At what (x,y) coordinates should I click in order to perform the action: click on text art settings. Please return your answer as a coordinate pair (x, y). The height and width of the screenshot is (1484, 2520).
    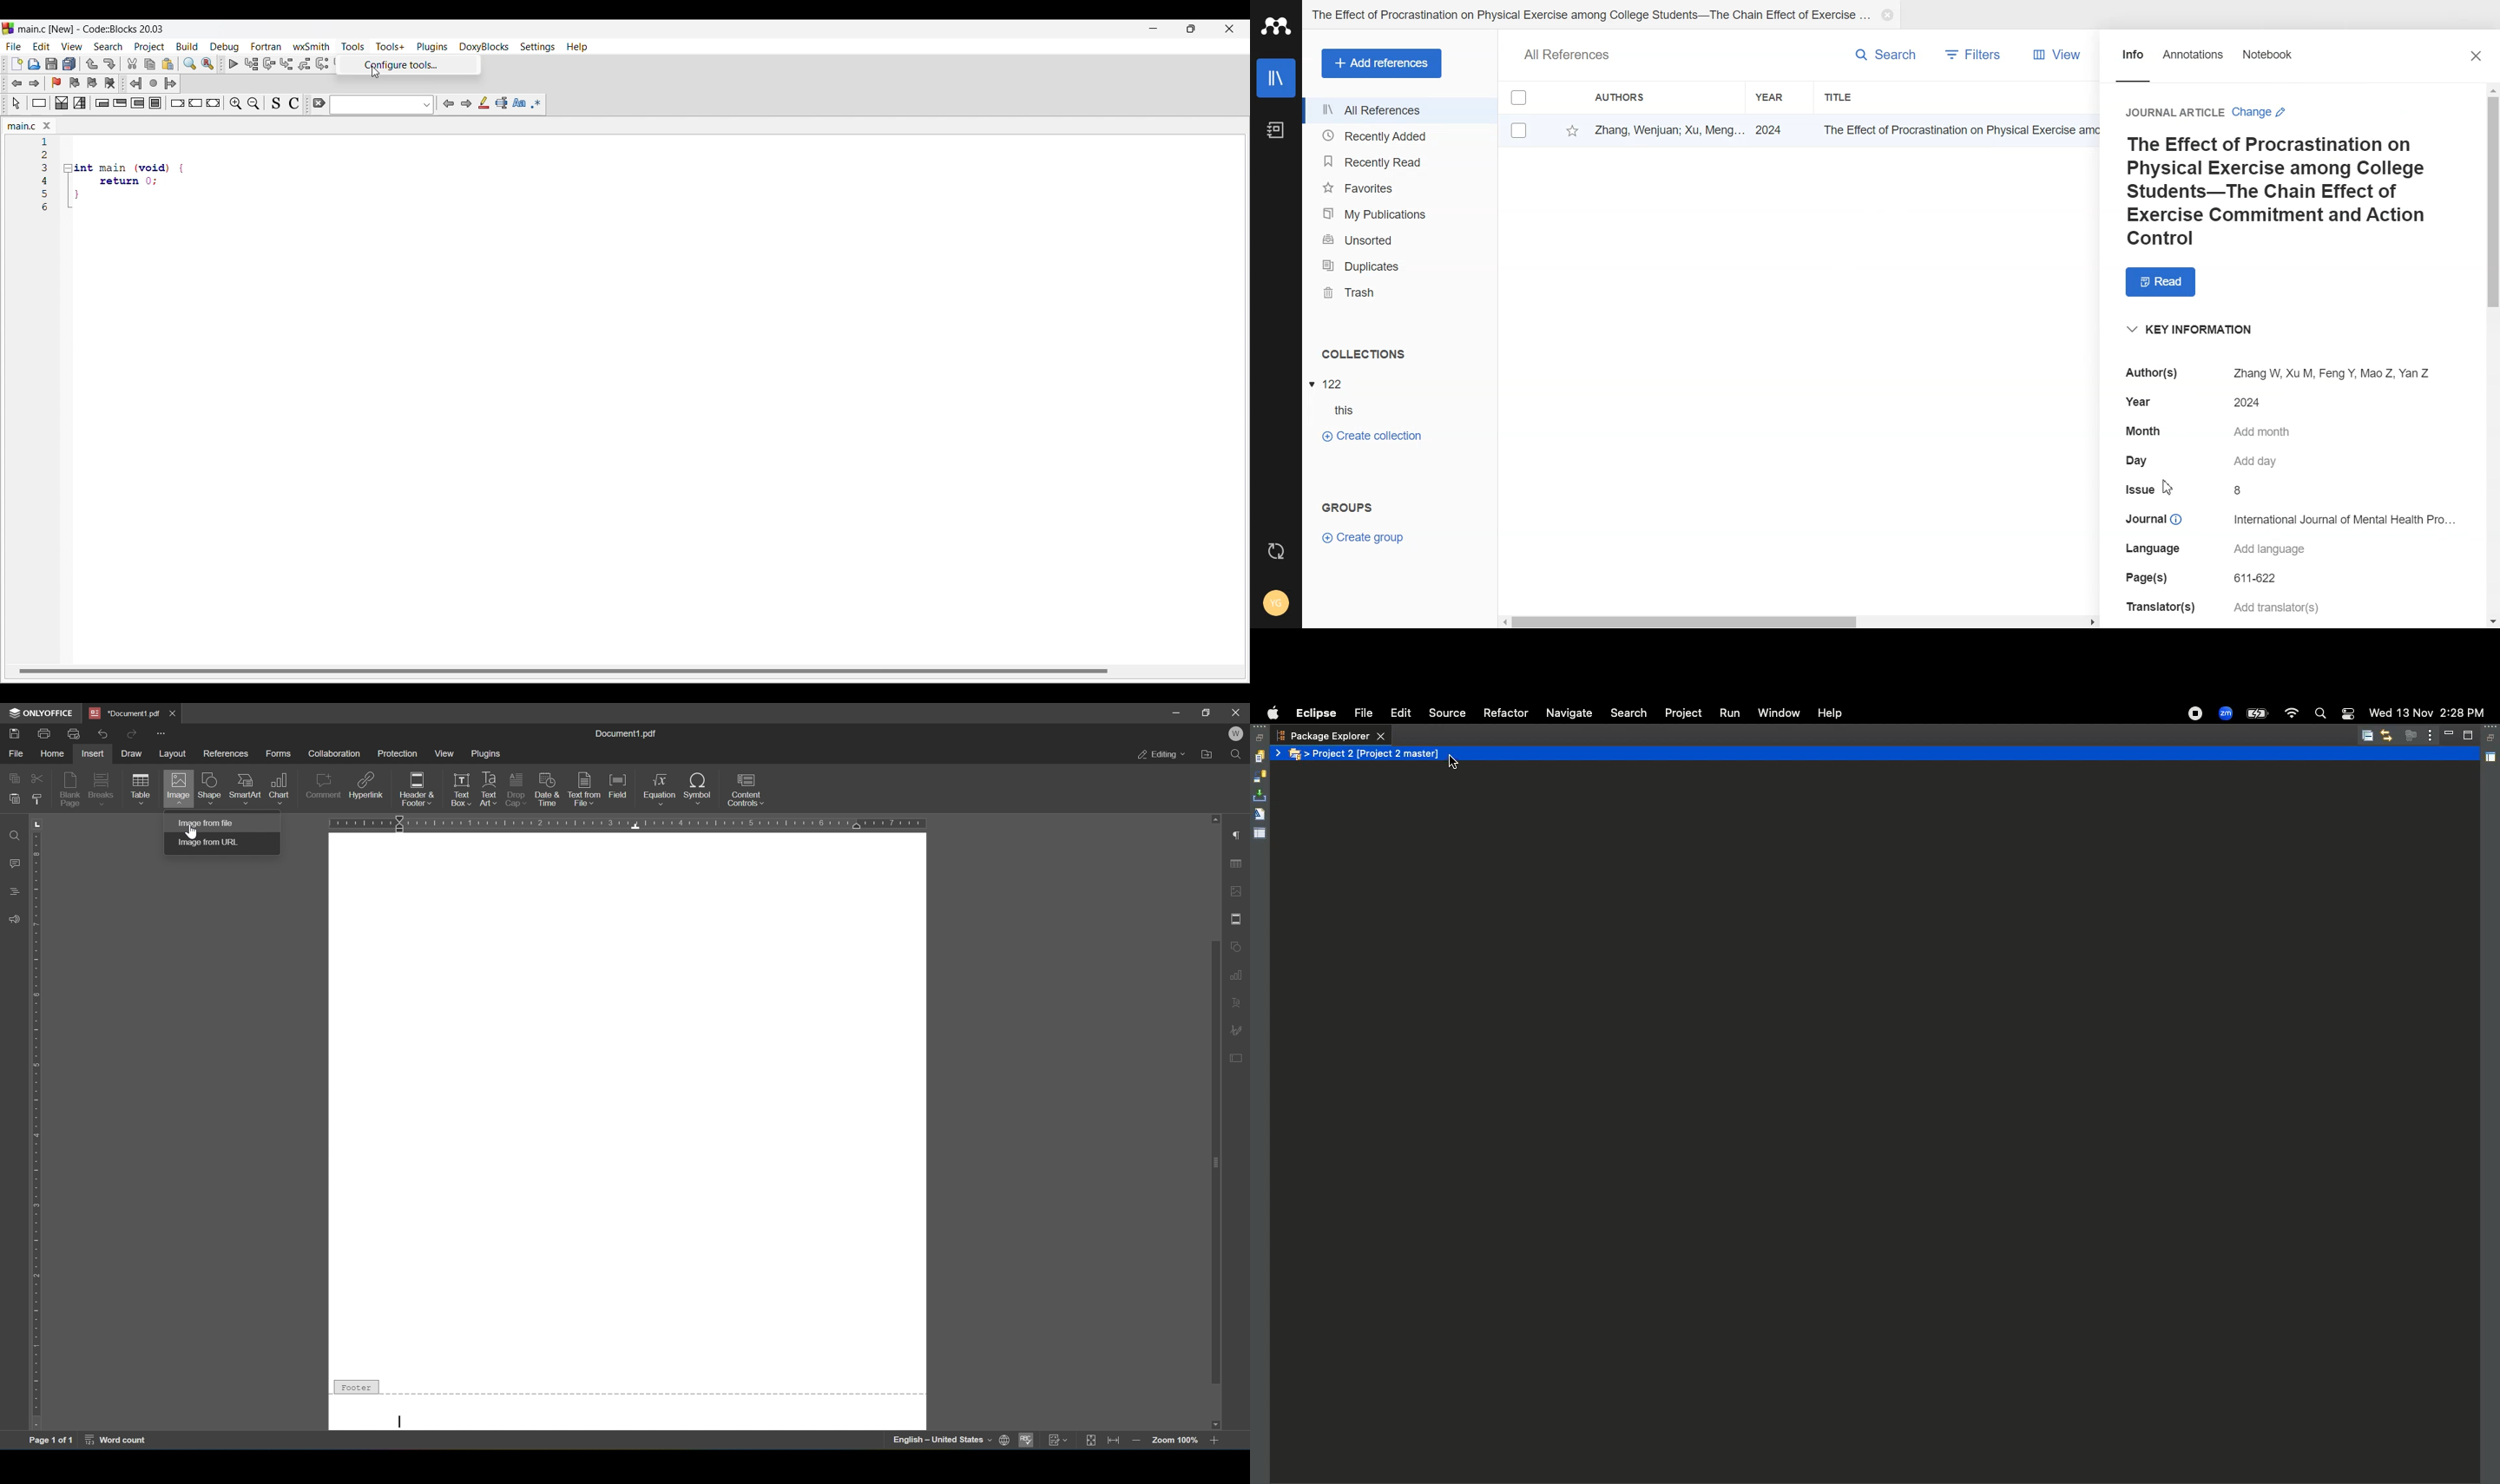
    Looking at the image, I should click on (1238, 1003).